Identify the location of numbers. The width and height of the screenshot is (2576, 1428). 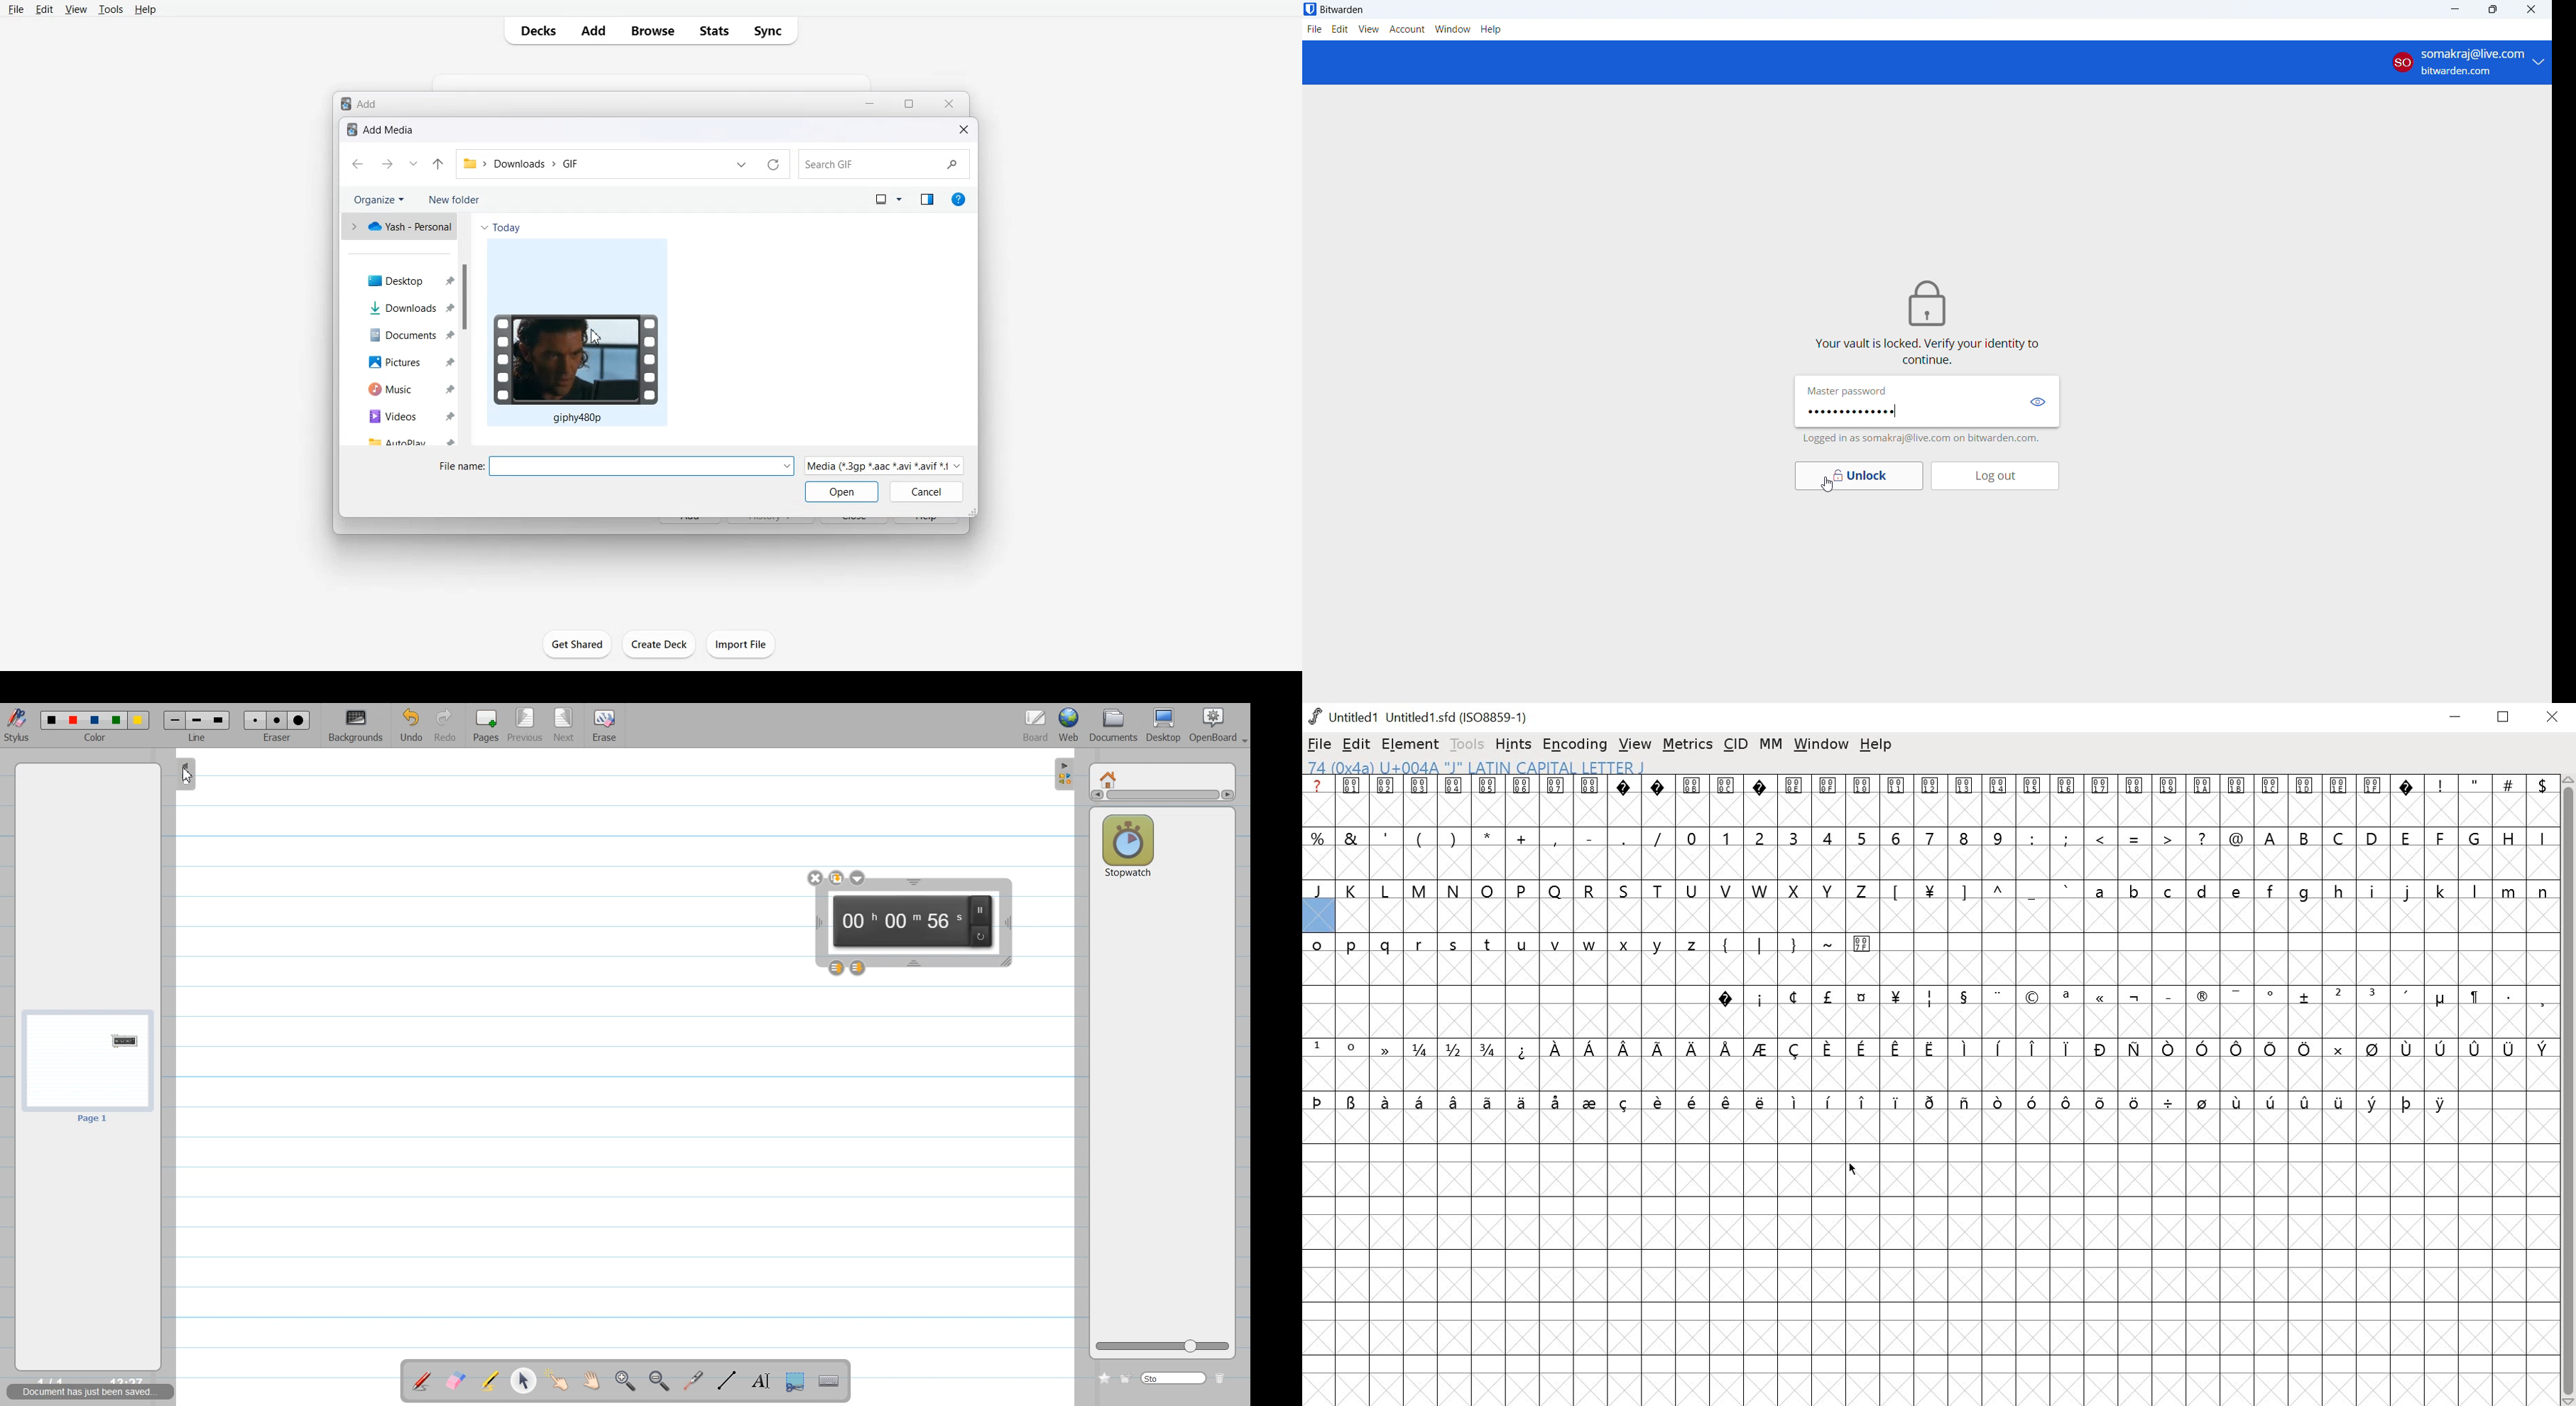
(1844, 837).